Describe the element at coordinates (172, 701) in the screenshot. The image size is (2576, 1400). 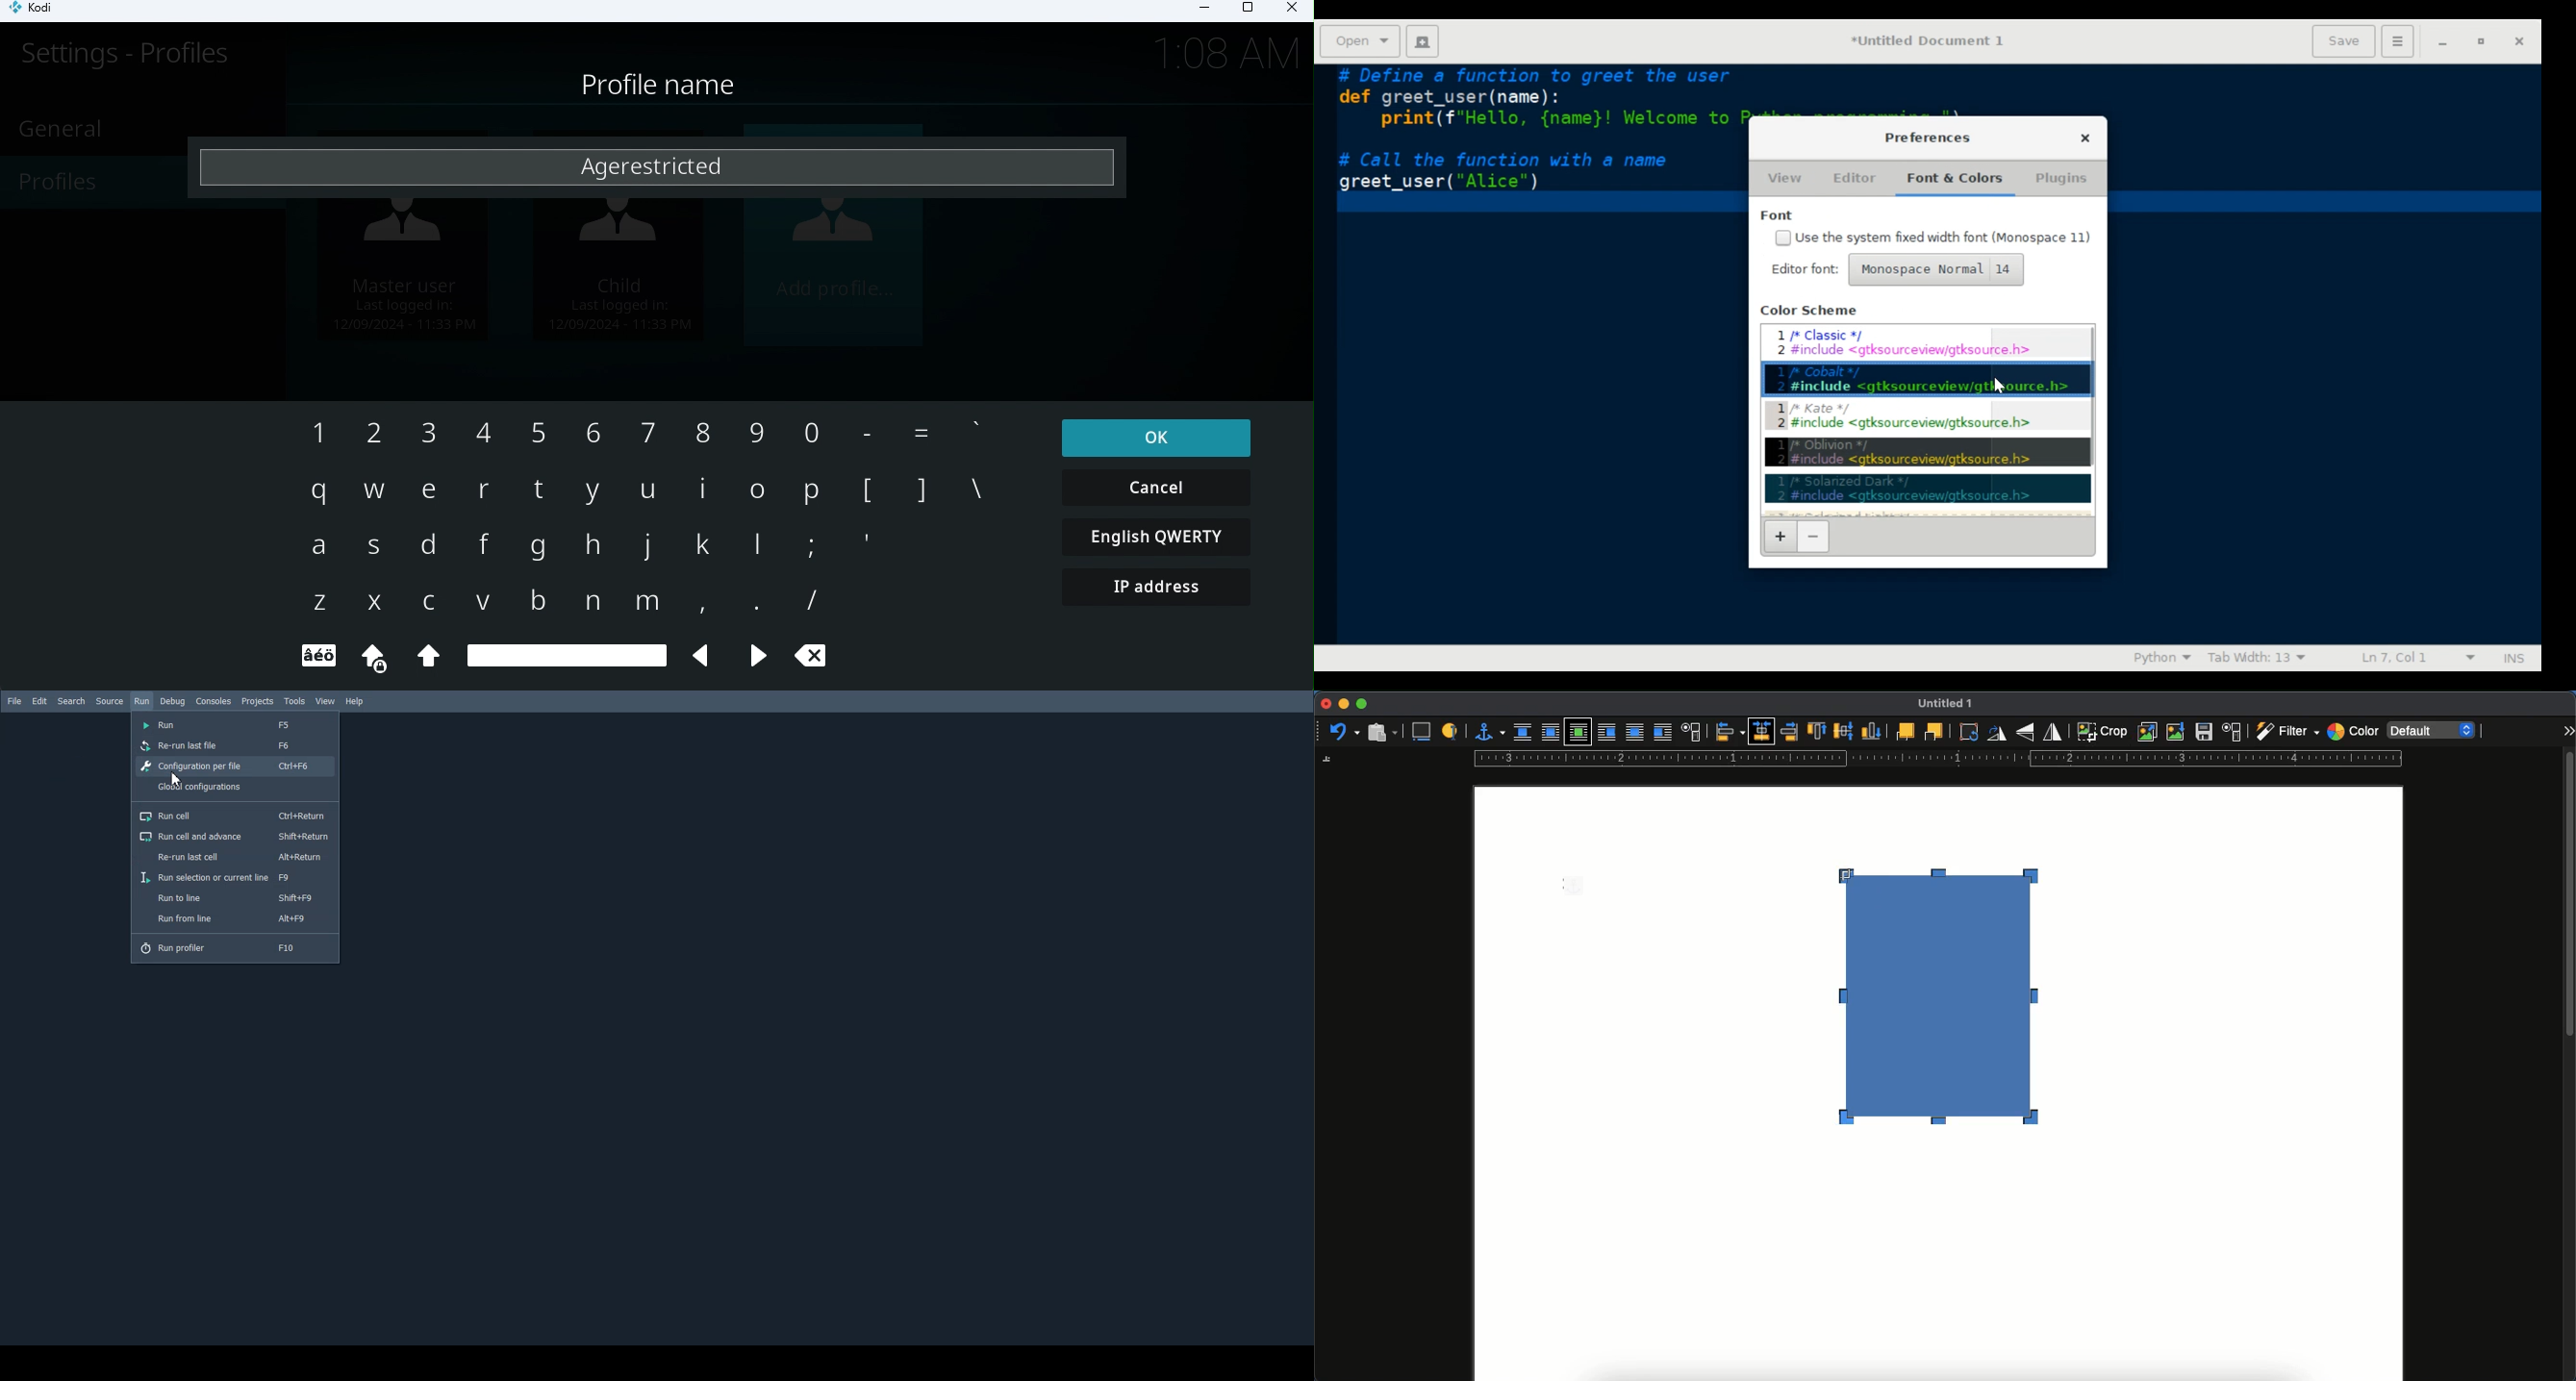
I see `Debug` at that location.